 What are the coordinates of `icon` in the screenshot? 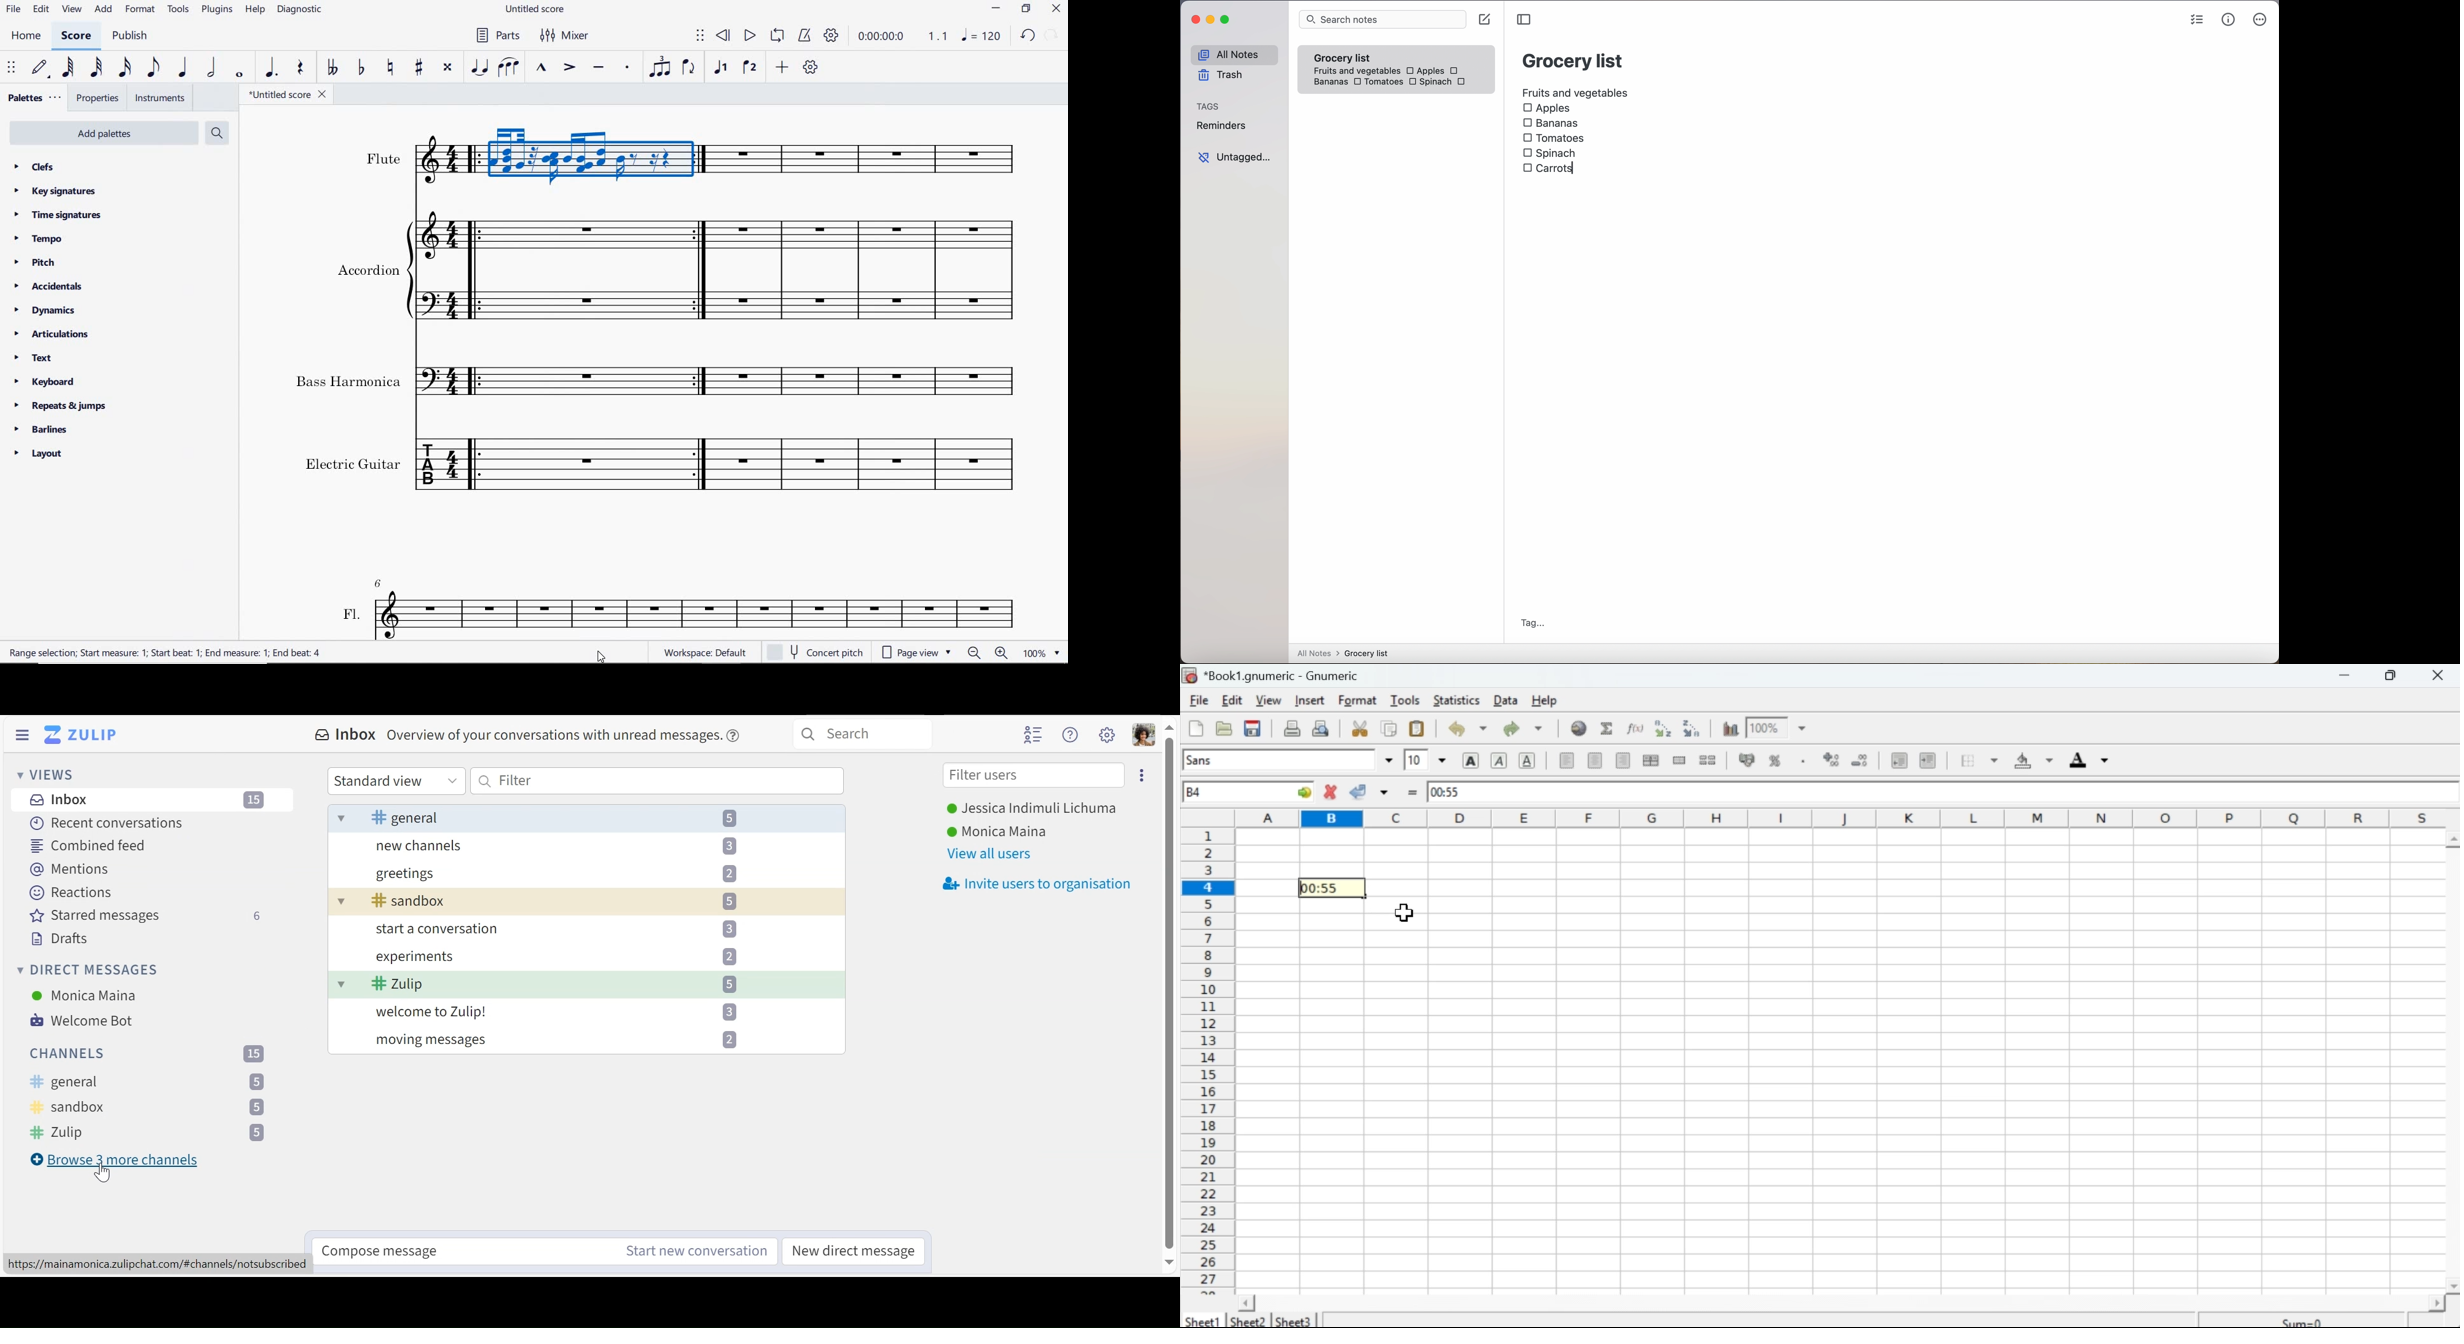 It's located at (1745, 760).